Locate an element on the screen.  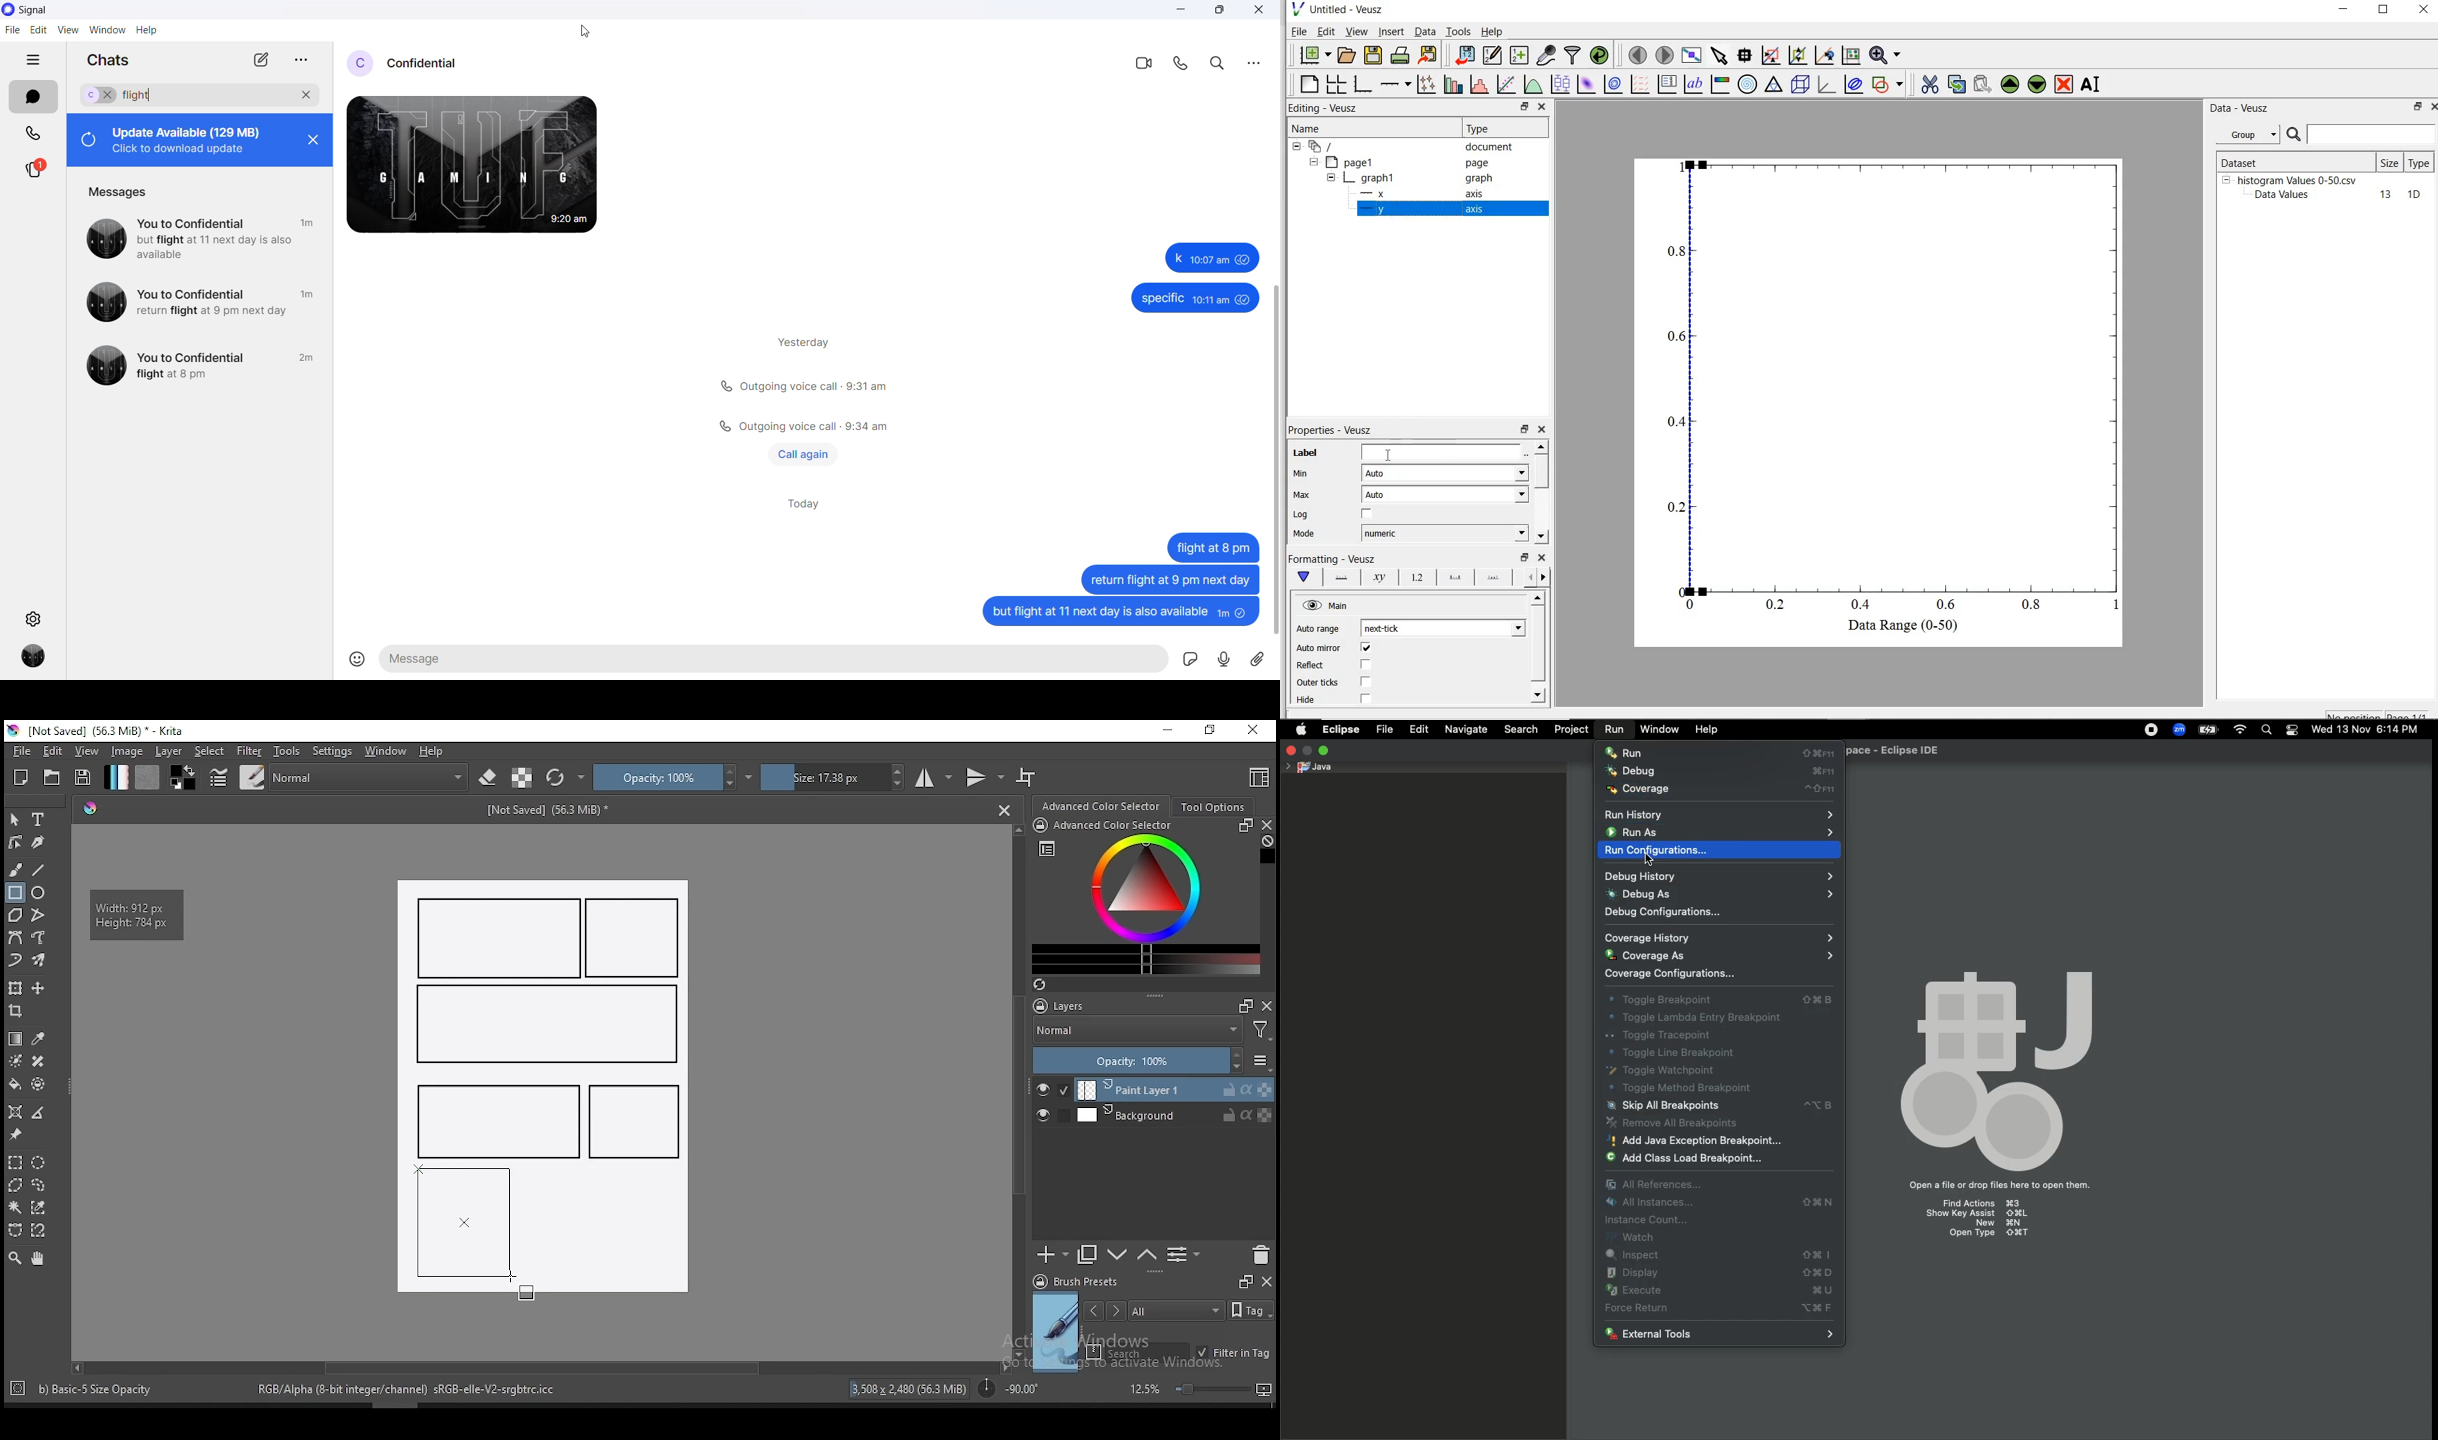
click or draw a rectangle to zoom on graph axes is located at coordinates (1797, 56).